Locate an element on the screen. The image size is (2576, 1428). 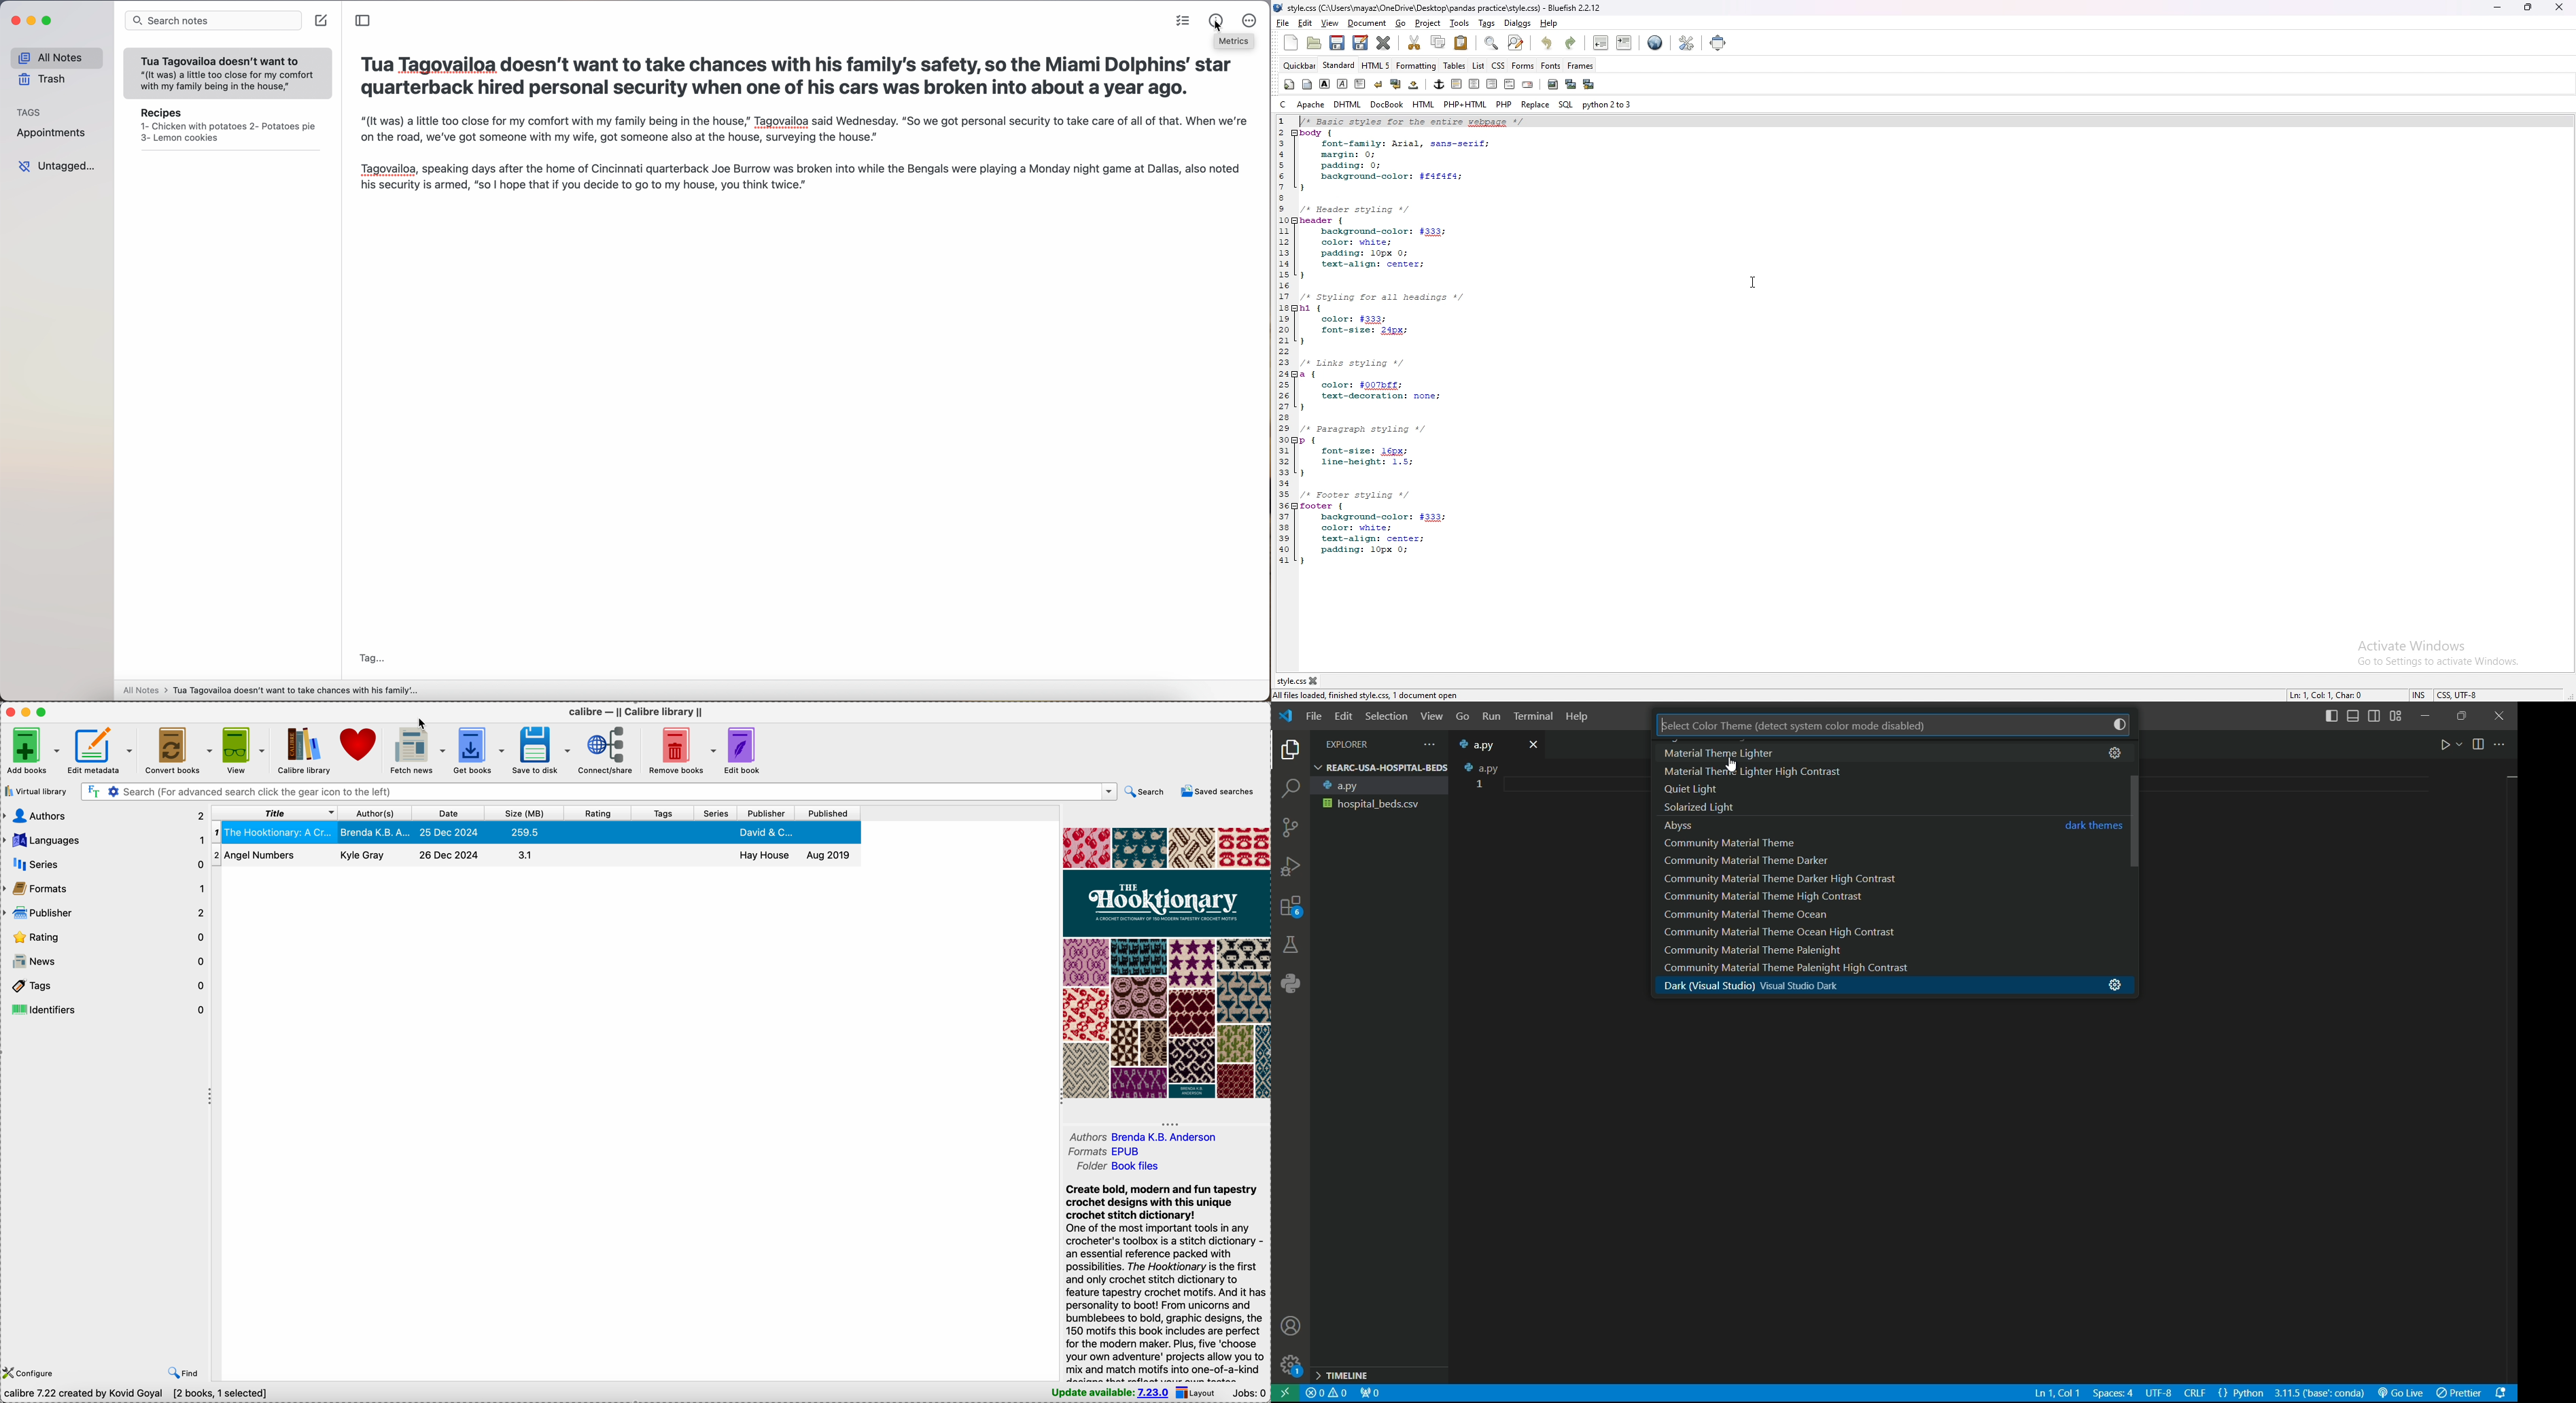
logo is located at coordinates (1288, 717).